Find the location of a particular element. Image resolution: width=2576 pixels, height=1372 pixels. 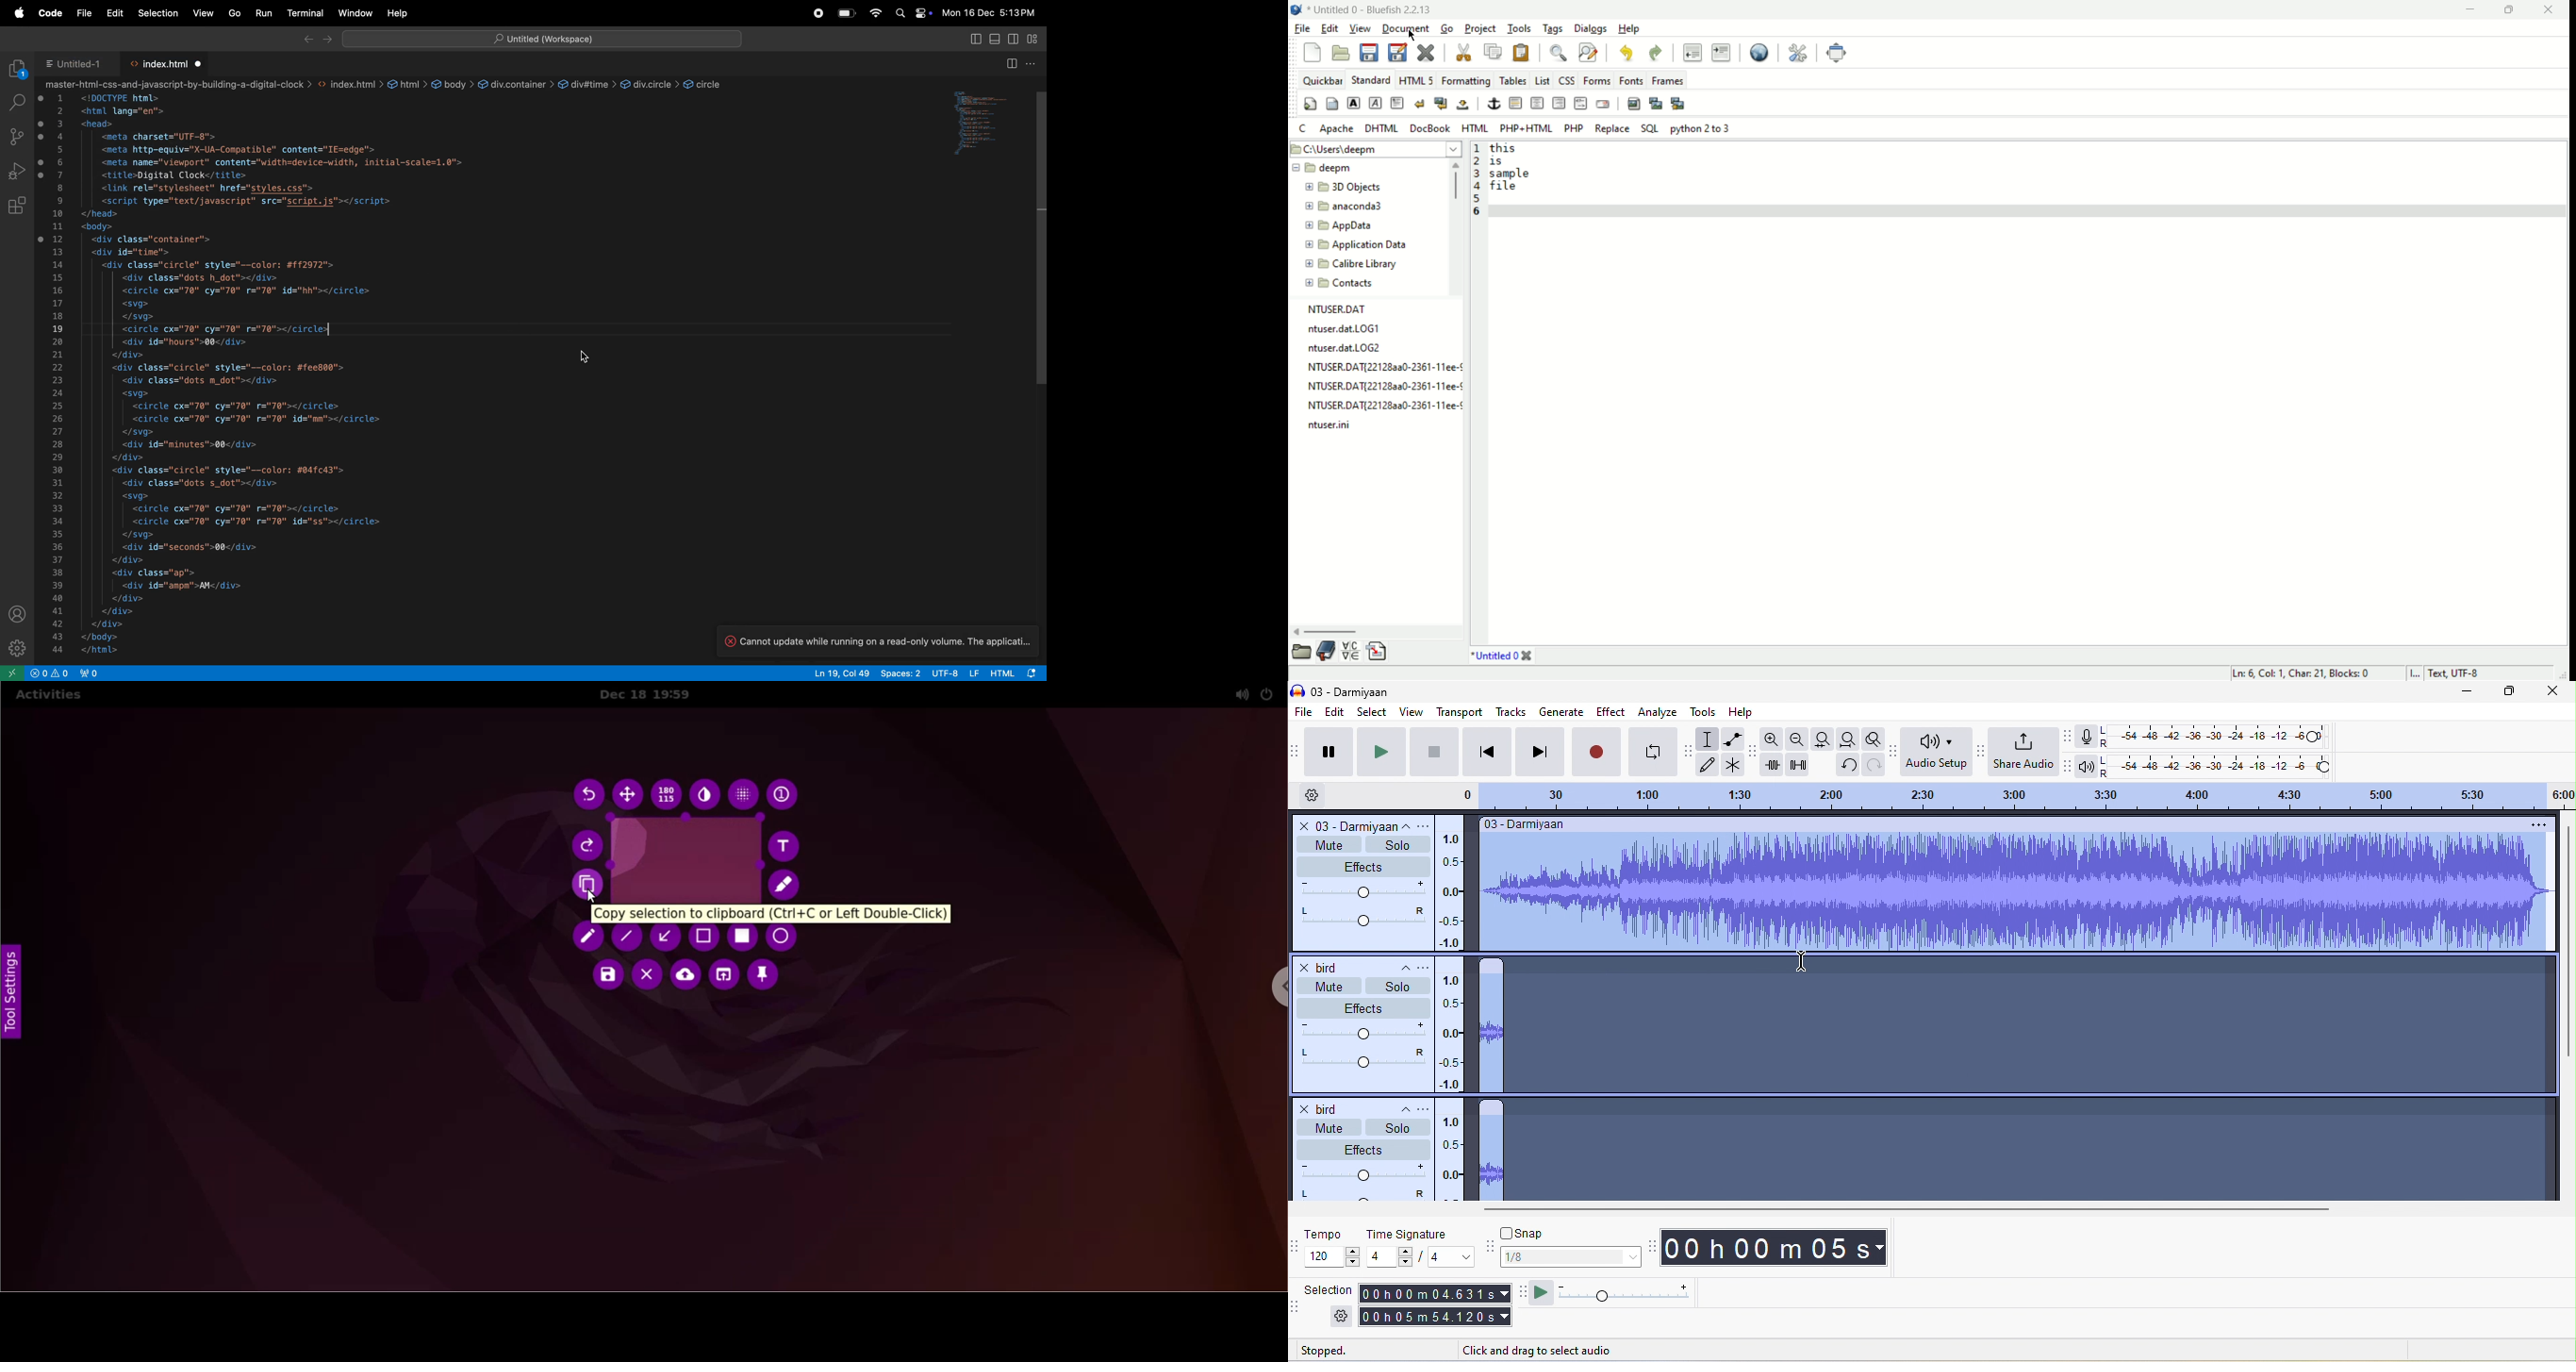

source control is located at coordinates (19, 137).